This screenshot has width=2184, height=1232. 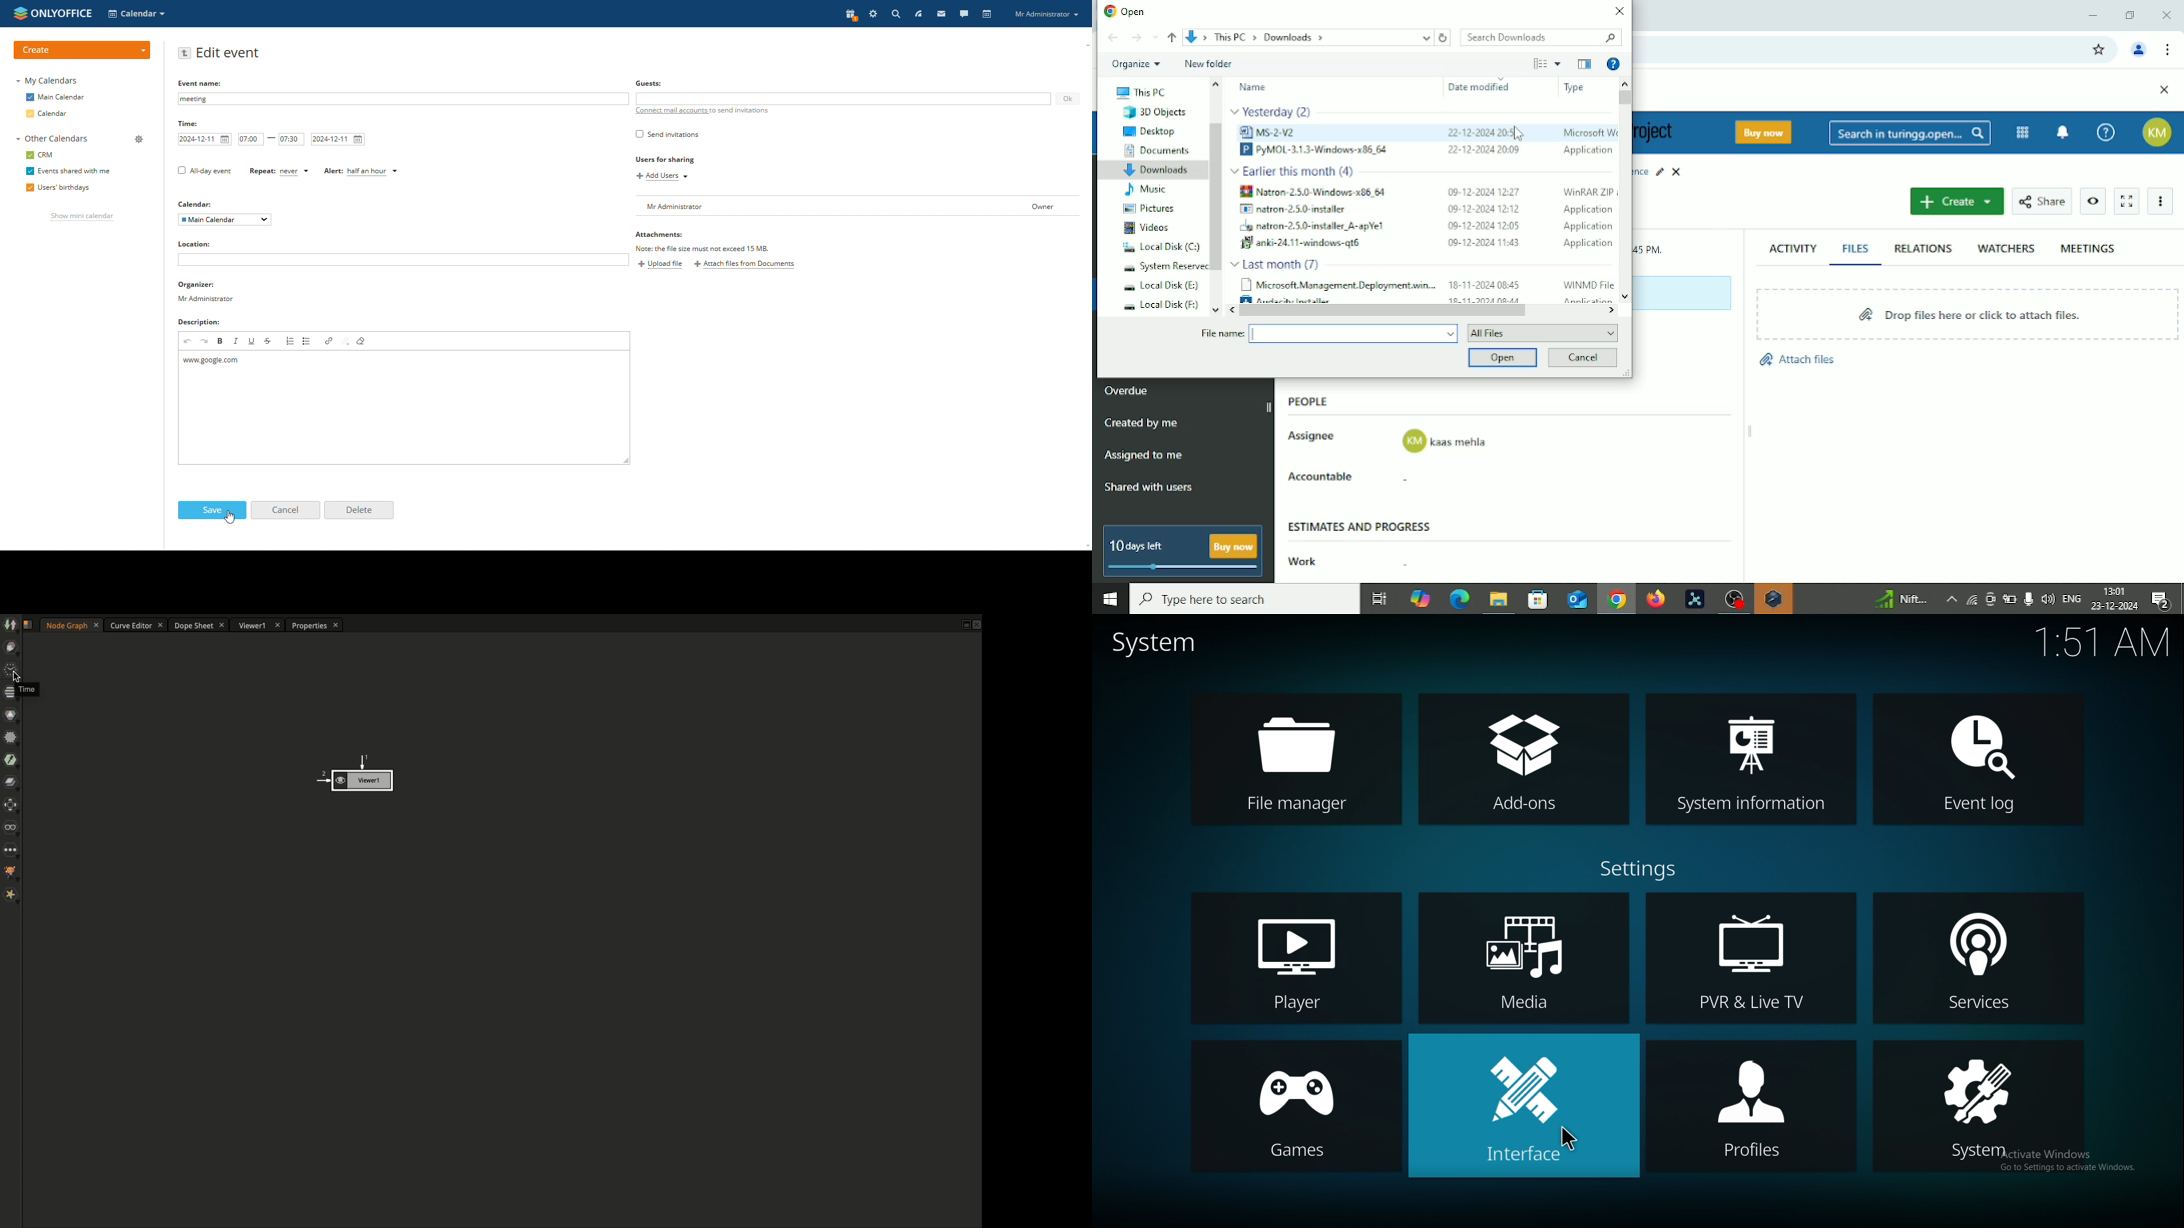 I want to click on interface, so click(x=1524, y=1105).